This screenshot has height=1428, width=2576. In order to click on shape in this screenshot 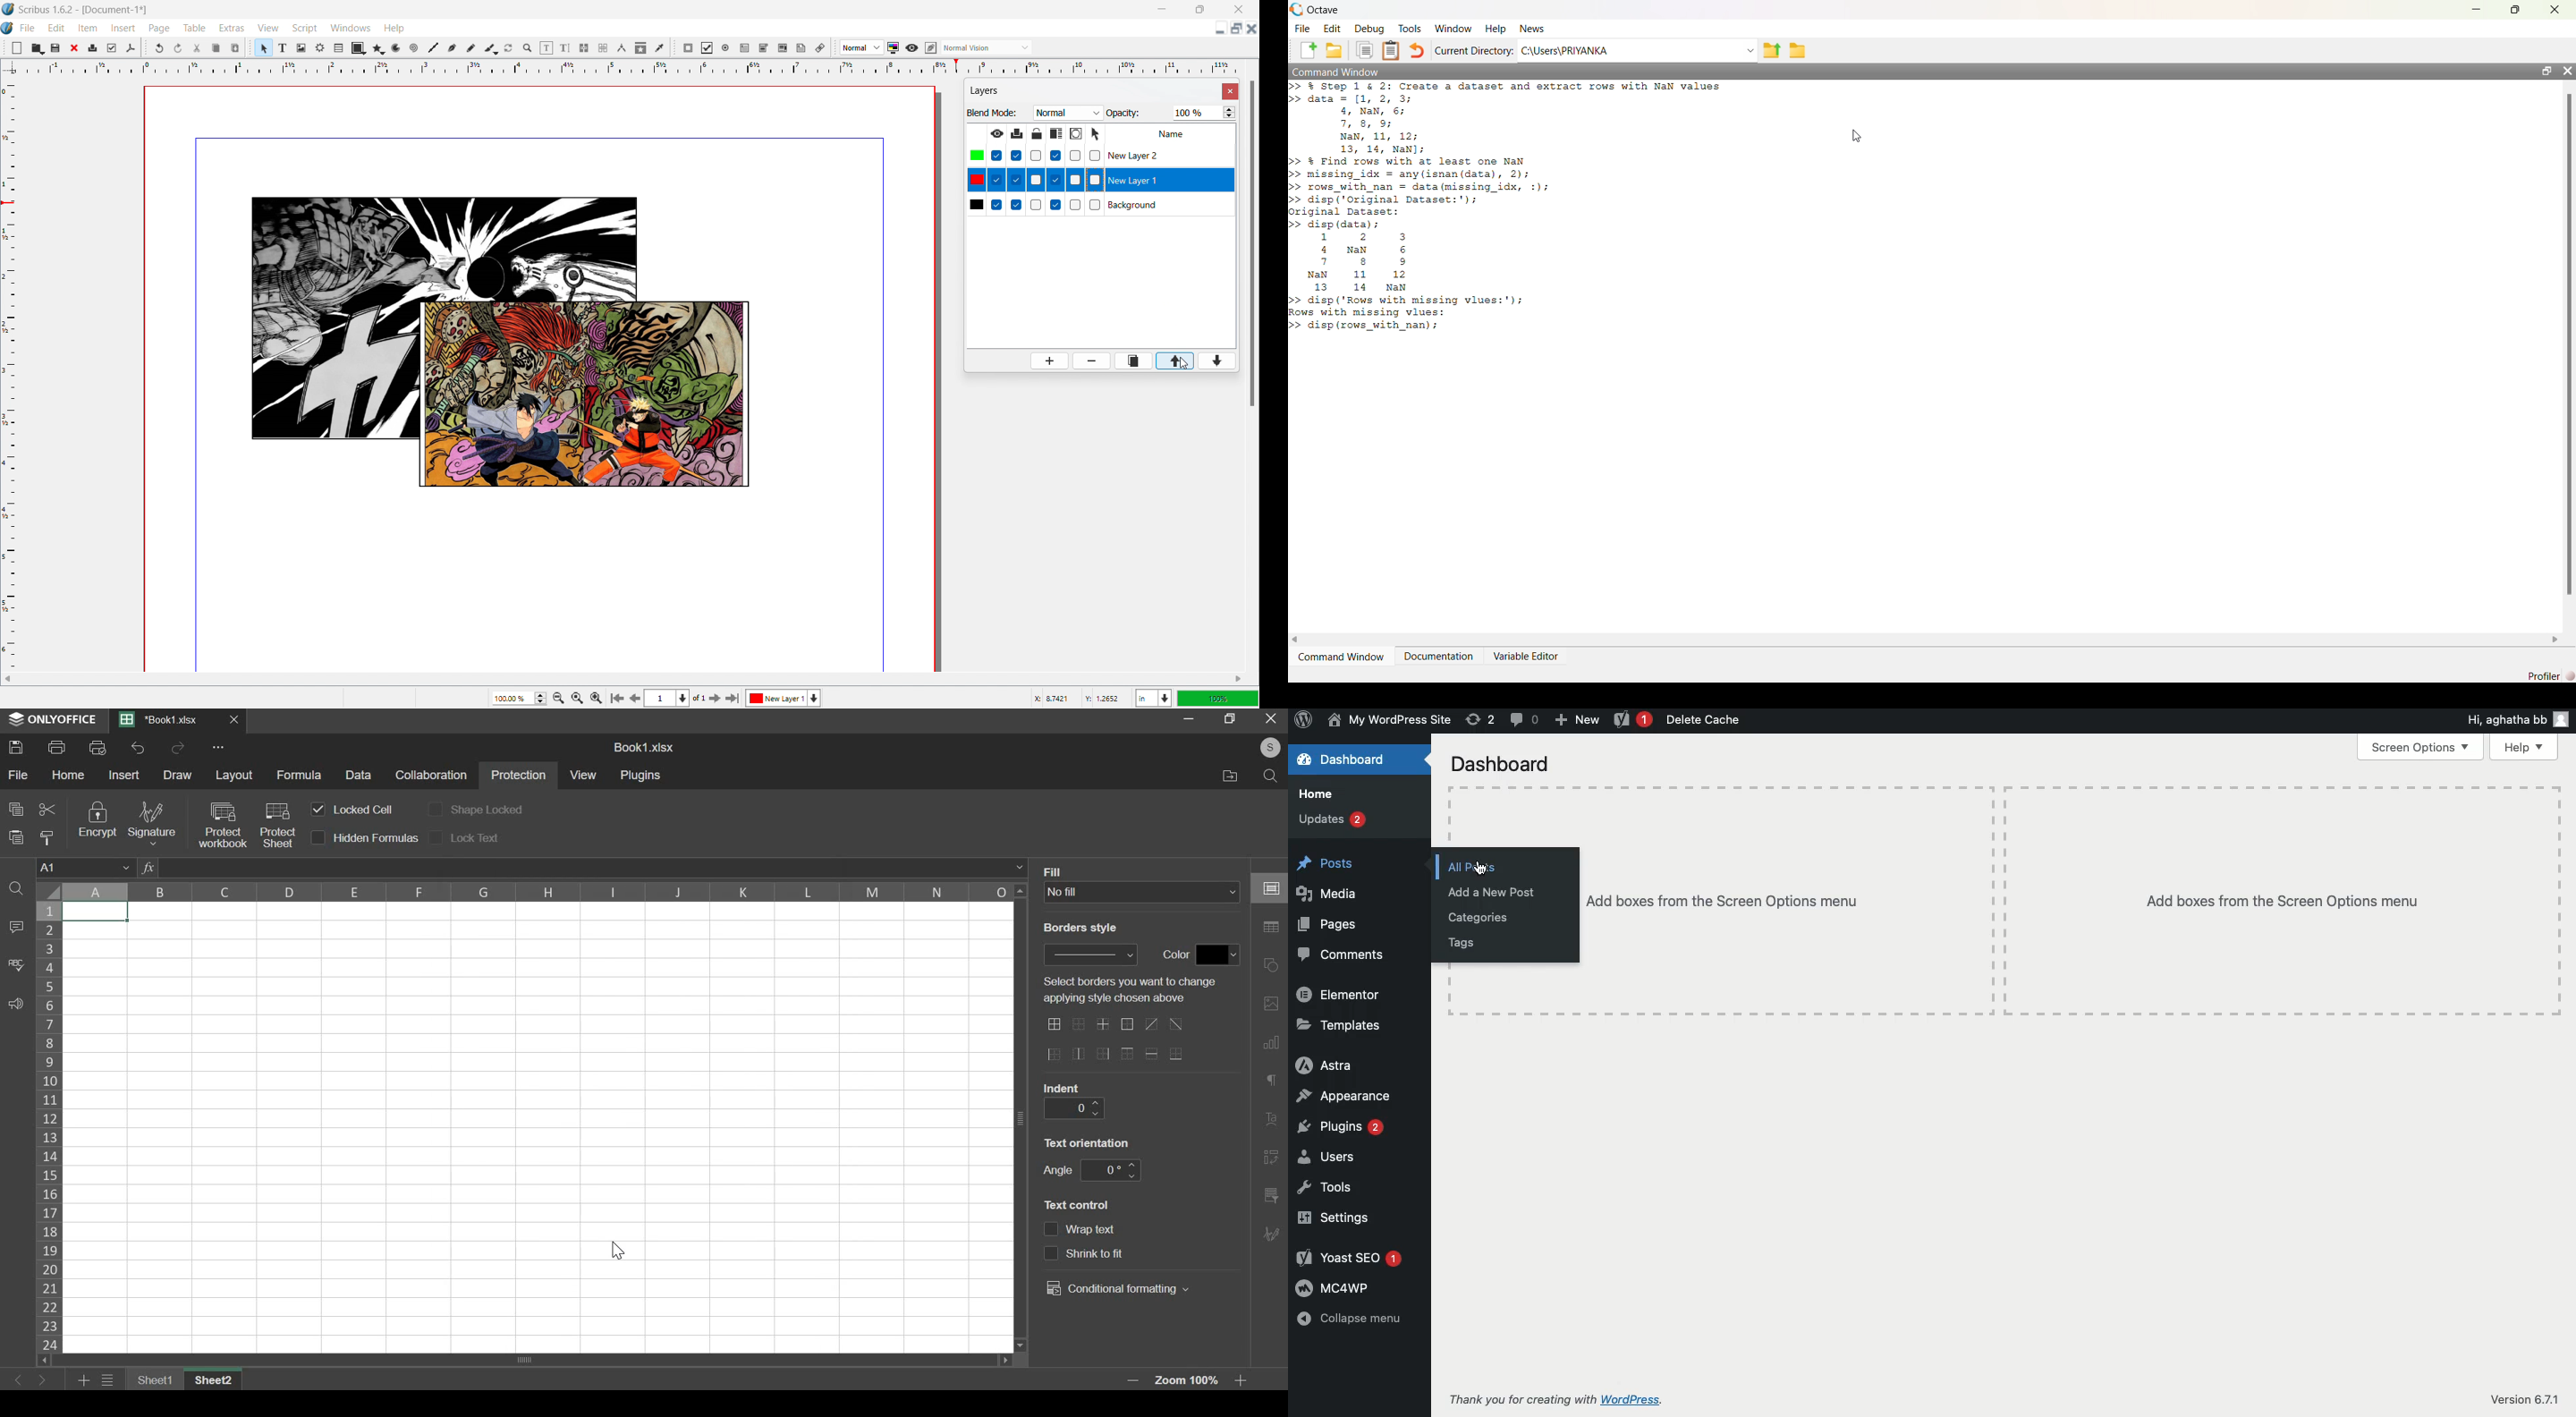, I will do `click(358, 48)`.